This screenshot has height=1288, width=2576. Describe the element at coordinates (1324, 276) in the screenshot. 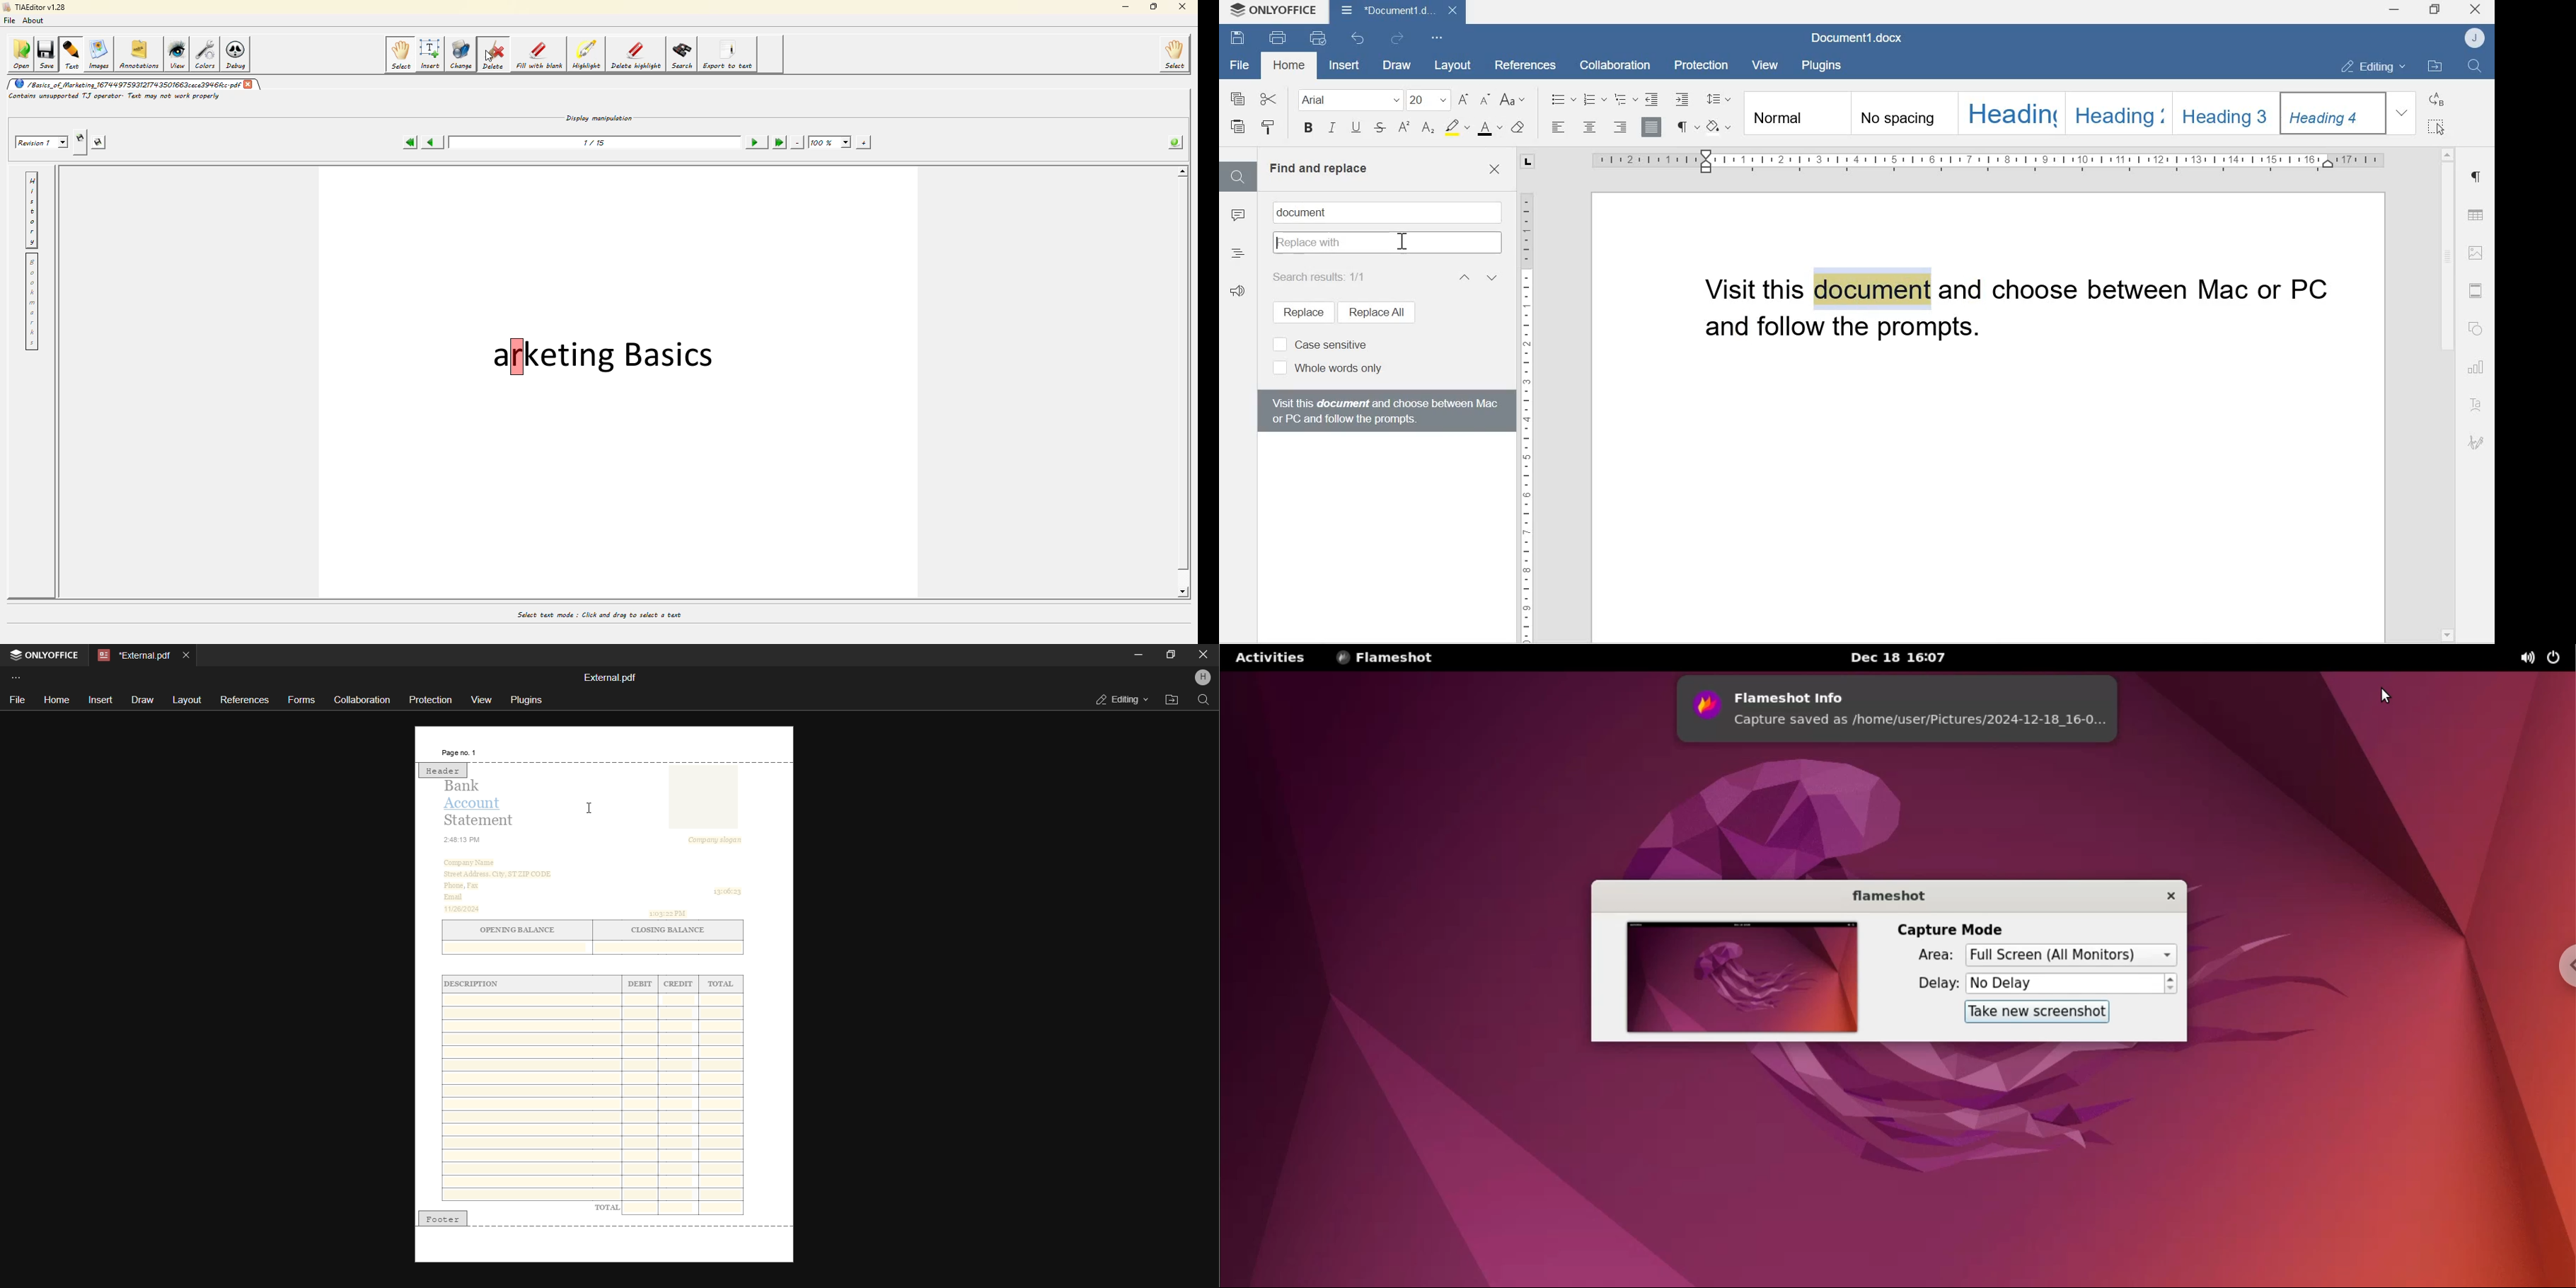

I see `Search results: 1/1` at that location.